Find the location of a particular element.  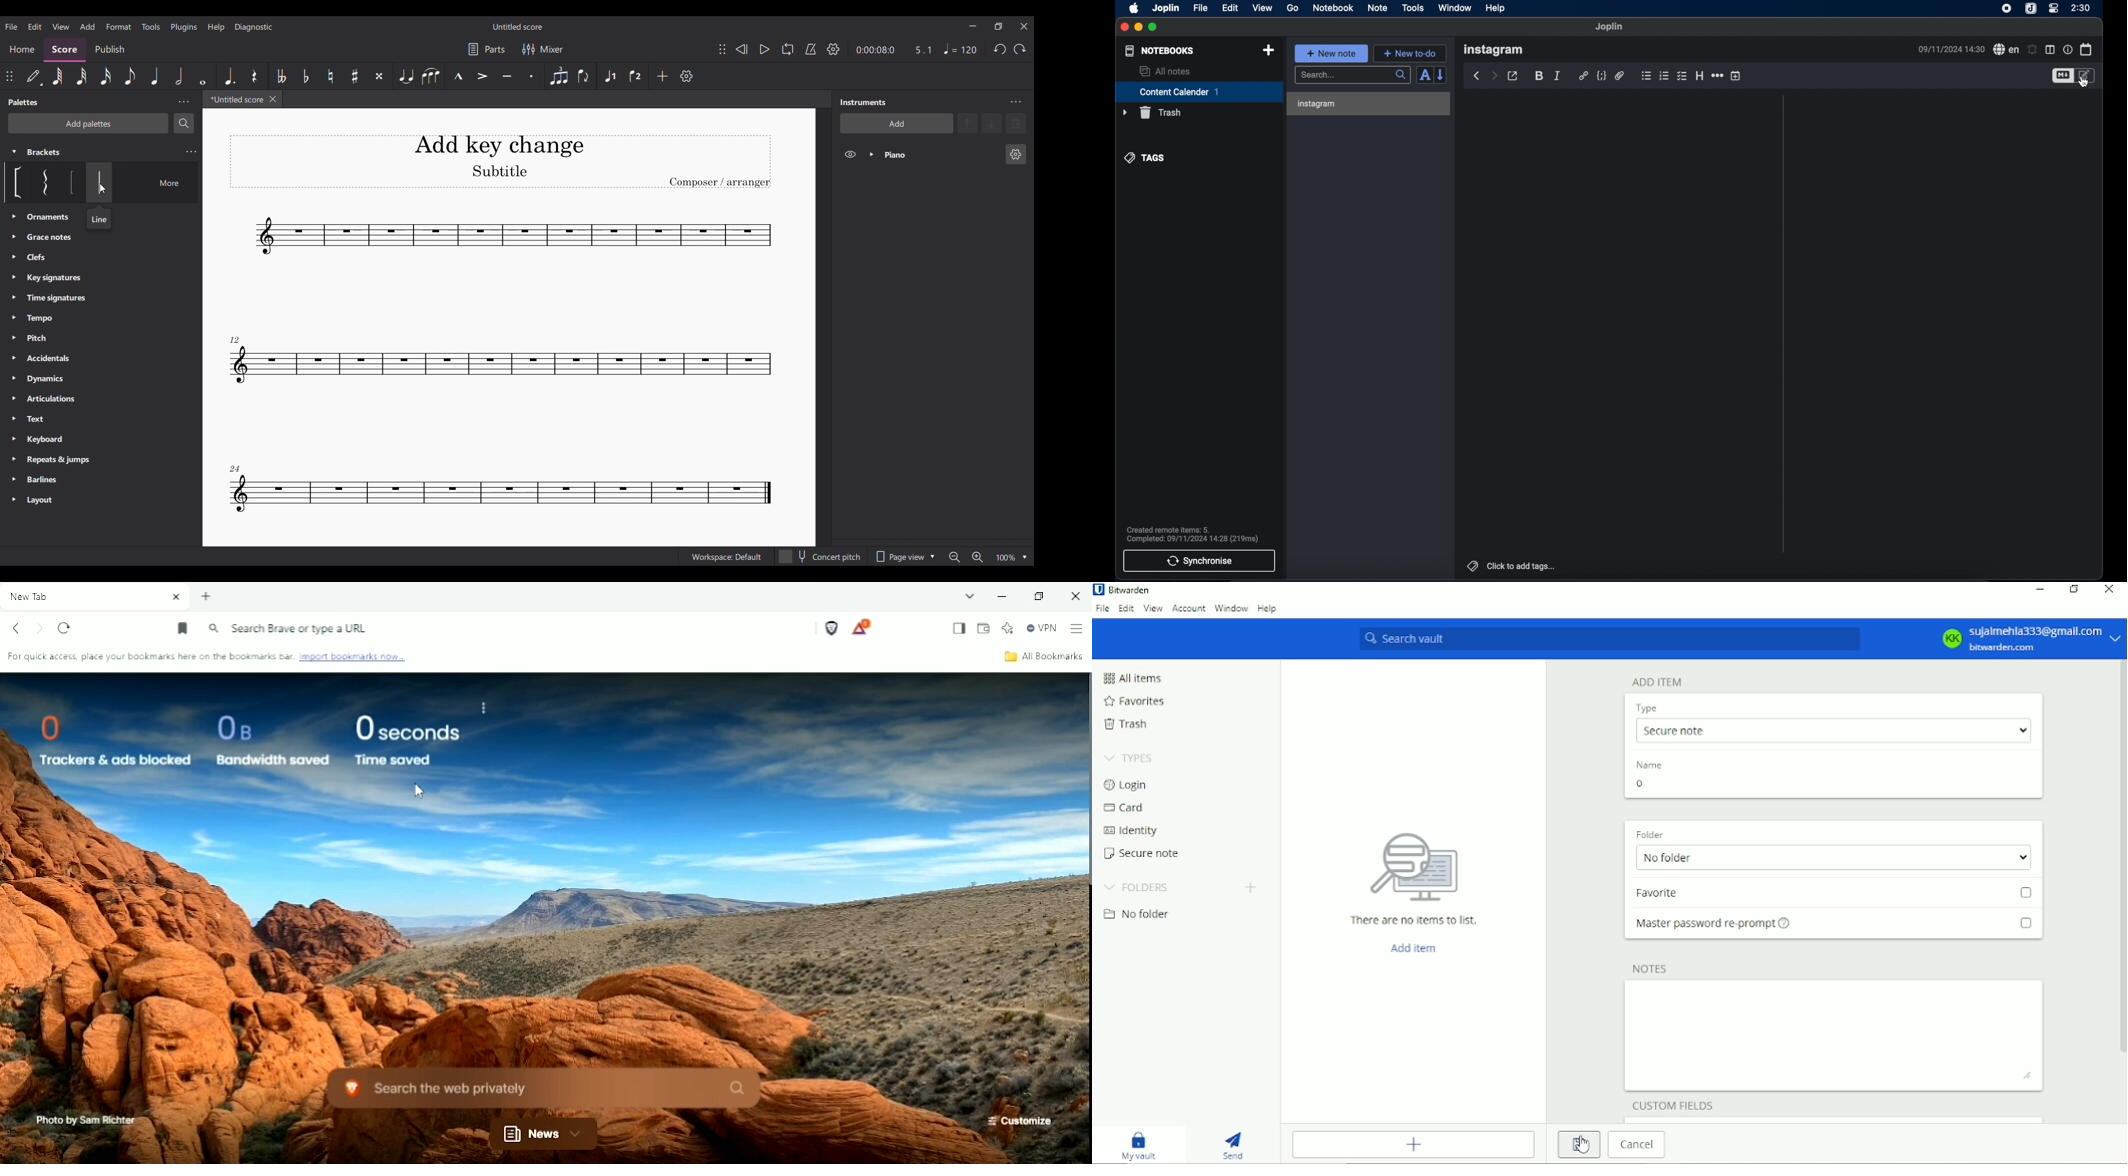

Tie is located at coordinates (407, 76).